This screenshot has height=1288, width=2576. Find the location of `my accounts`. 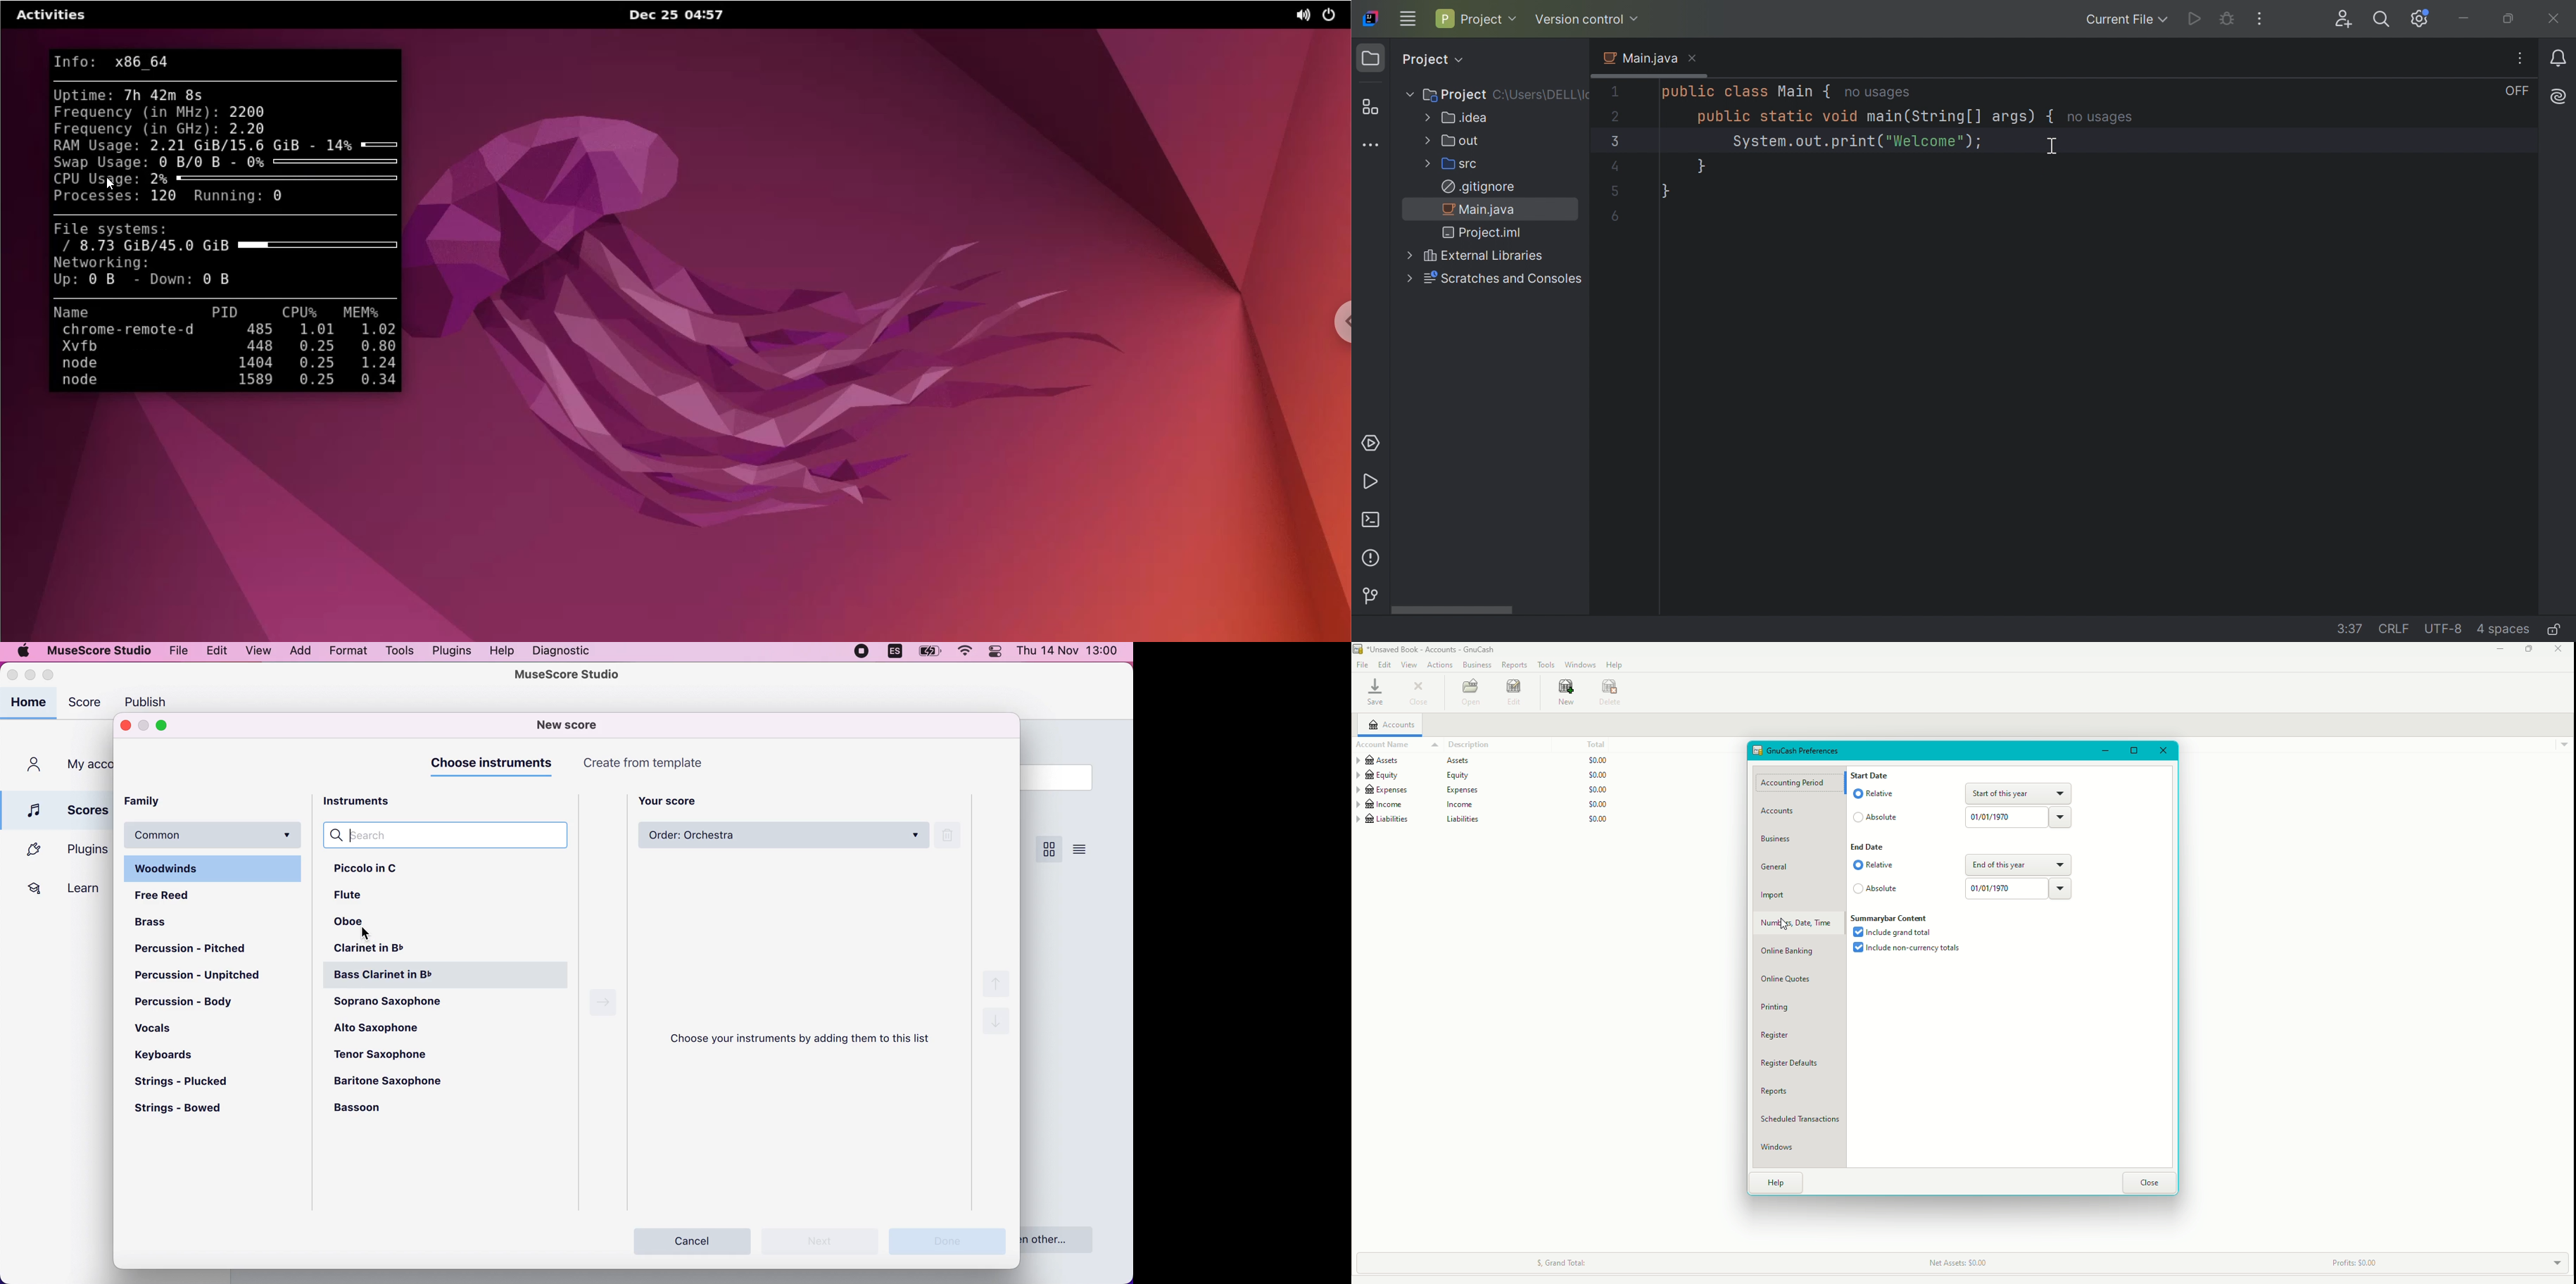

my accounts is located at coordinates (65, 766).